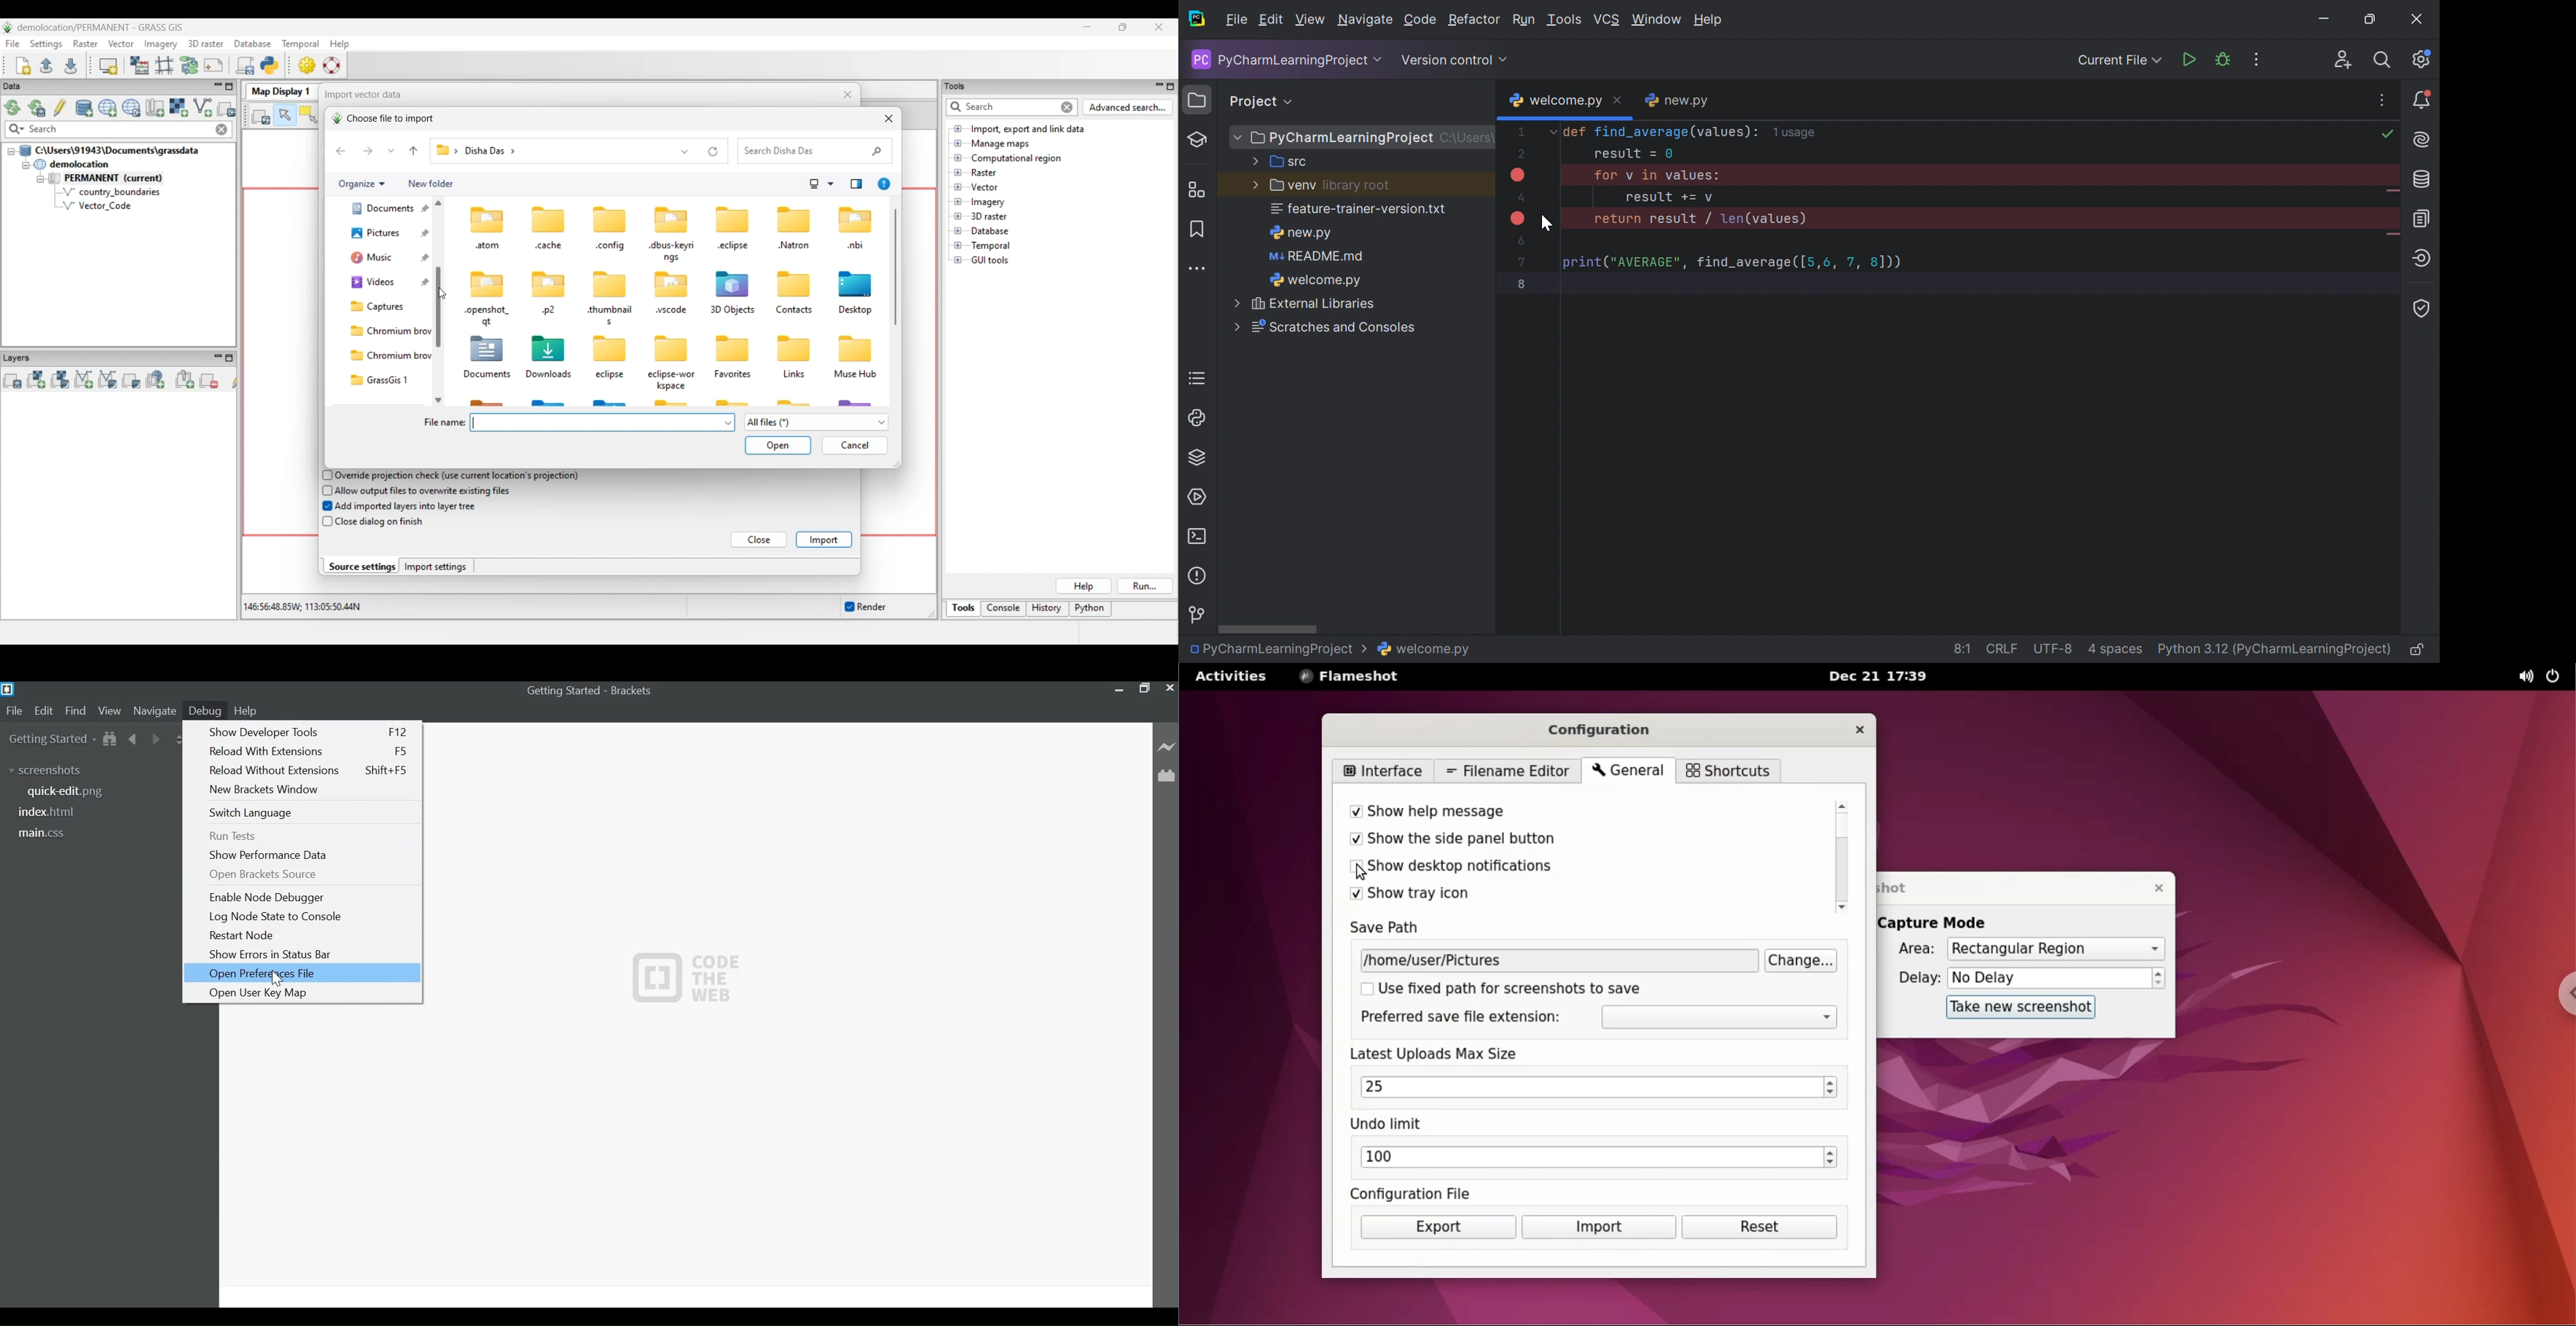 This screenshot has width=2576, height=1344. I want to click on Cursor, so click(278, 979).